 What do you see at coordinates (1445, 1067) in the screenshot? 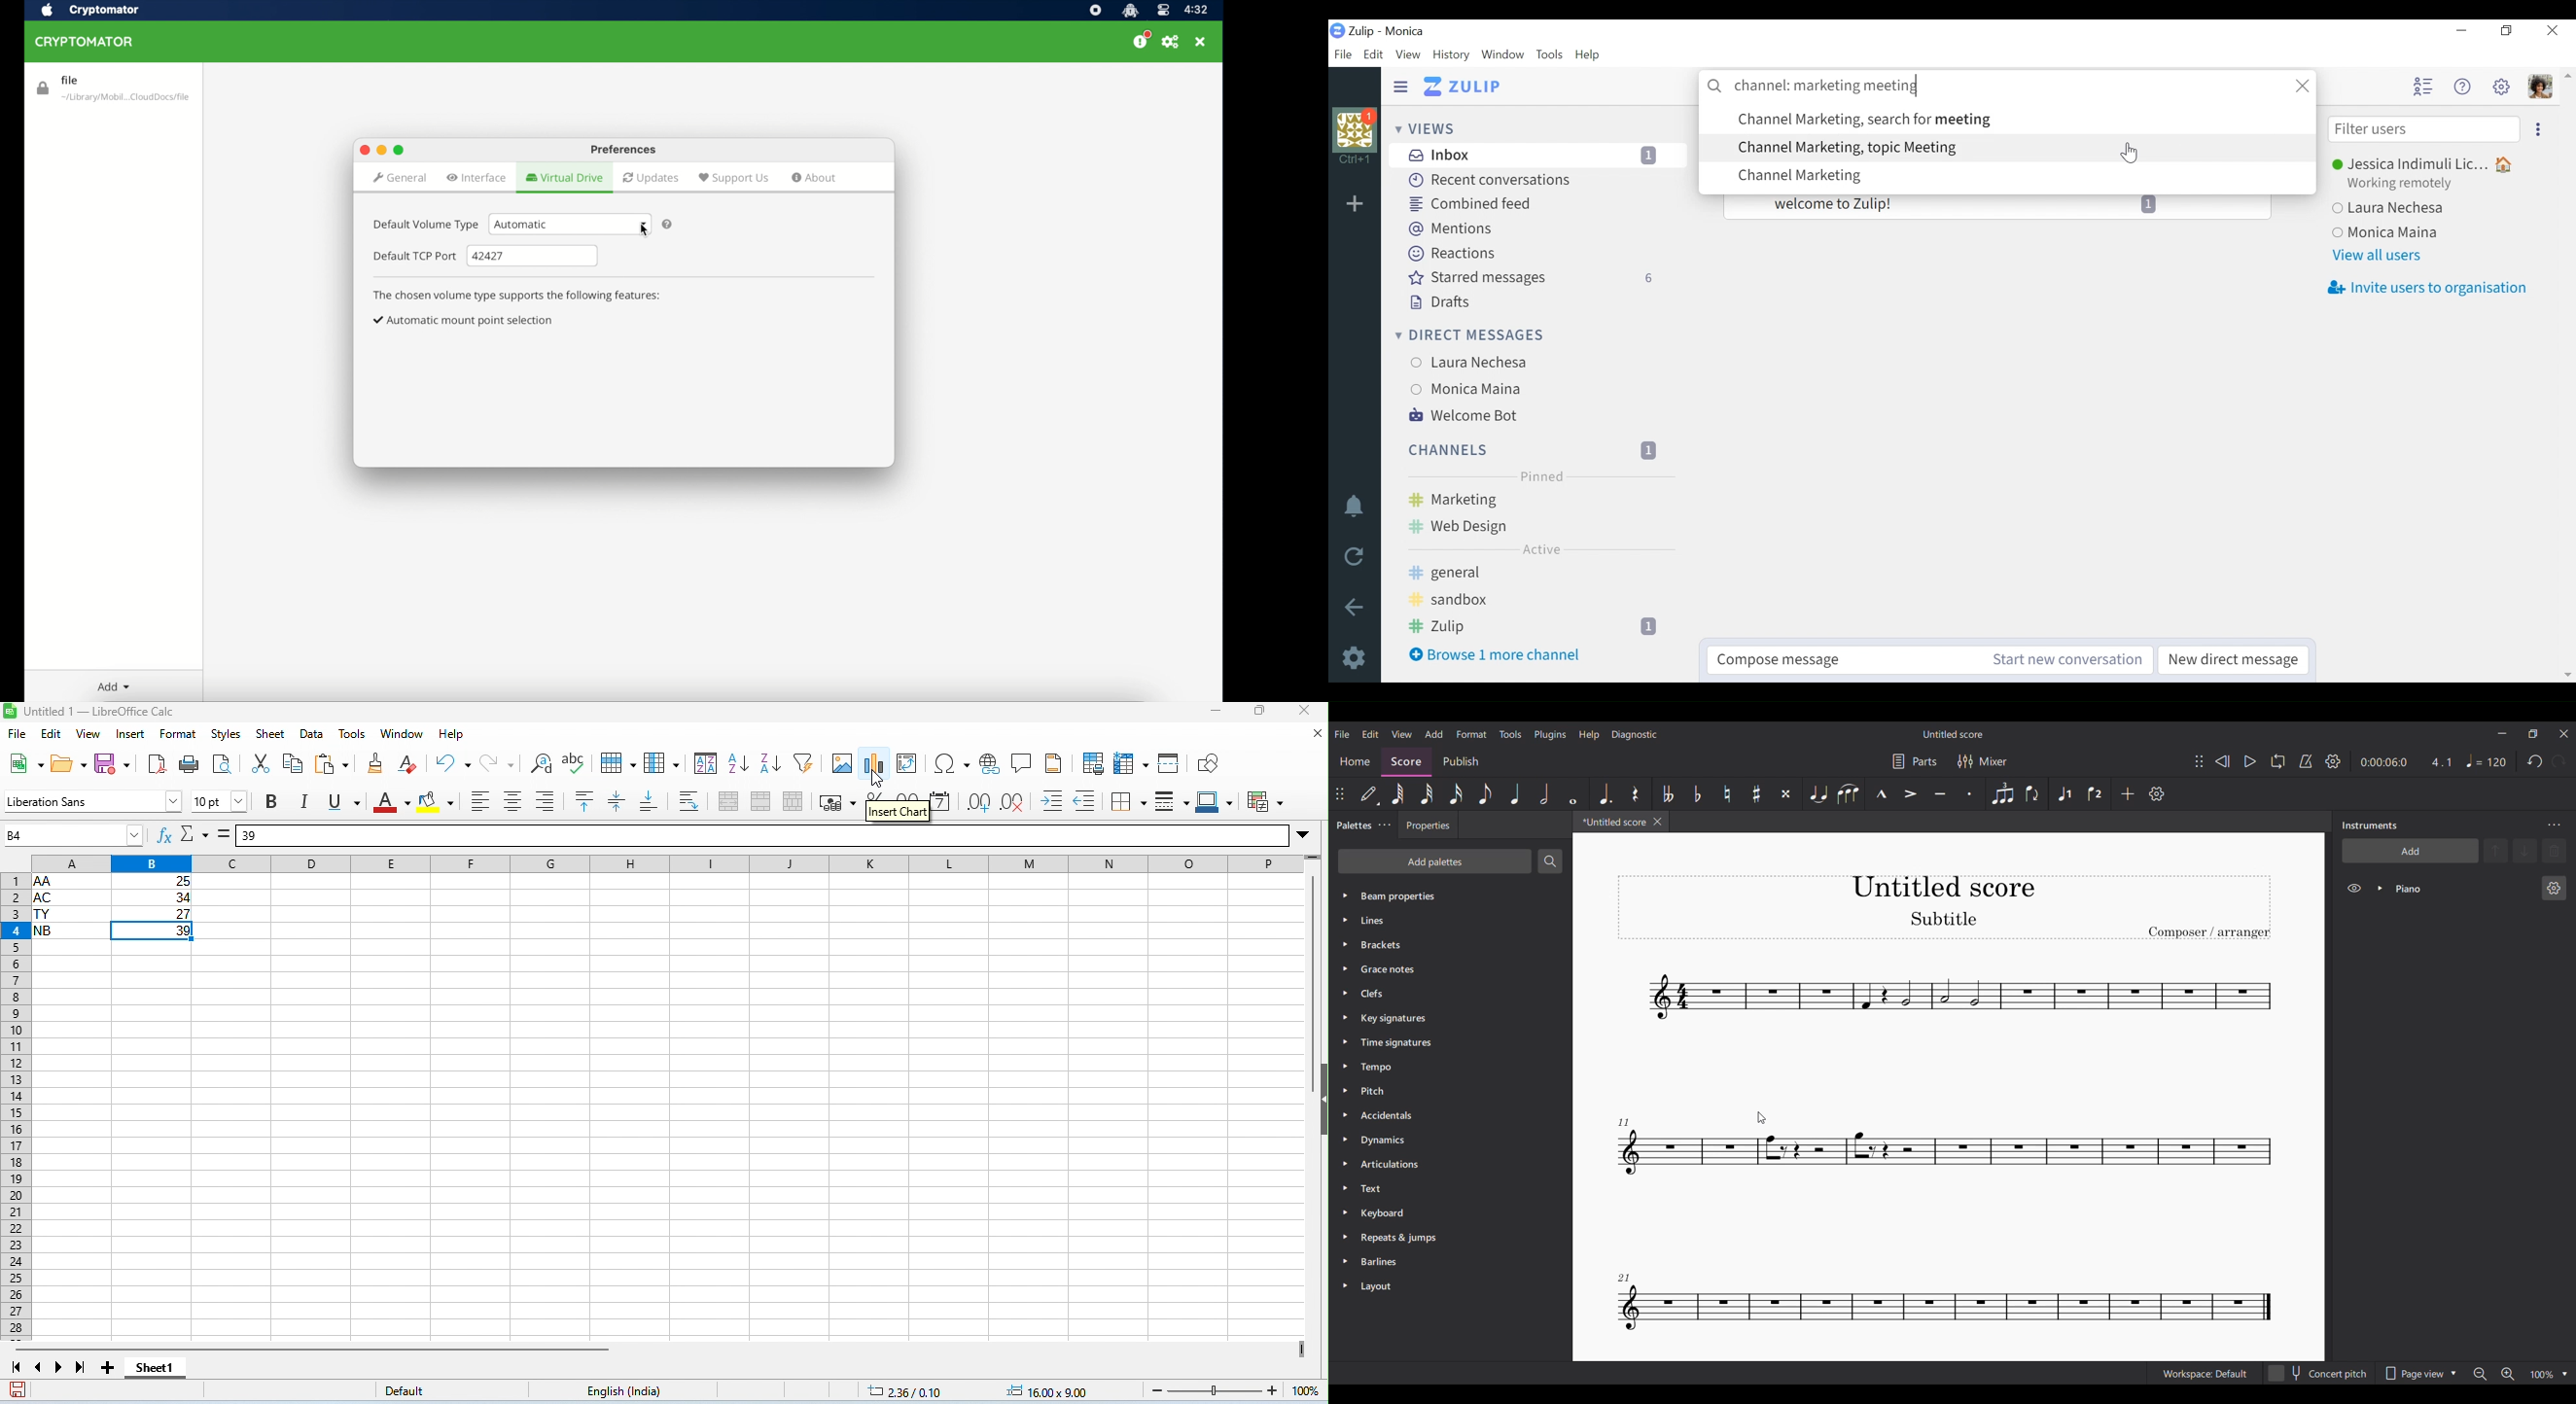
I see `Tempo` at bounding box center [1445, 1067].